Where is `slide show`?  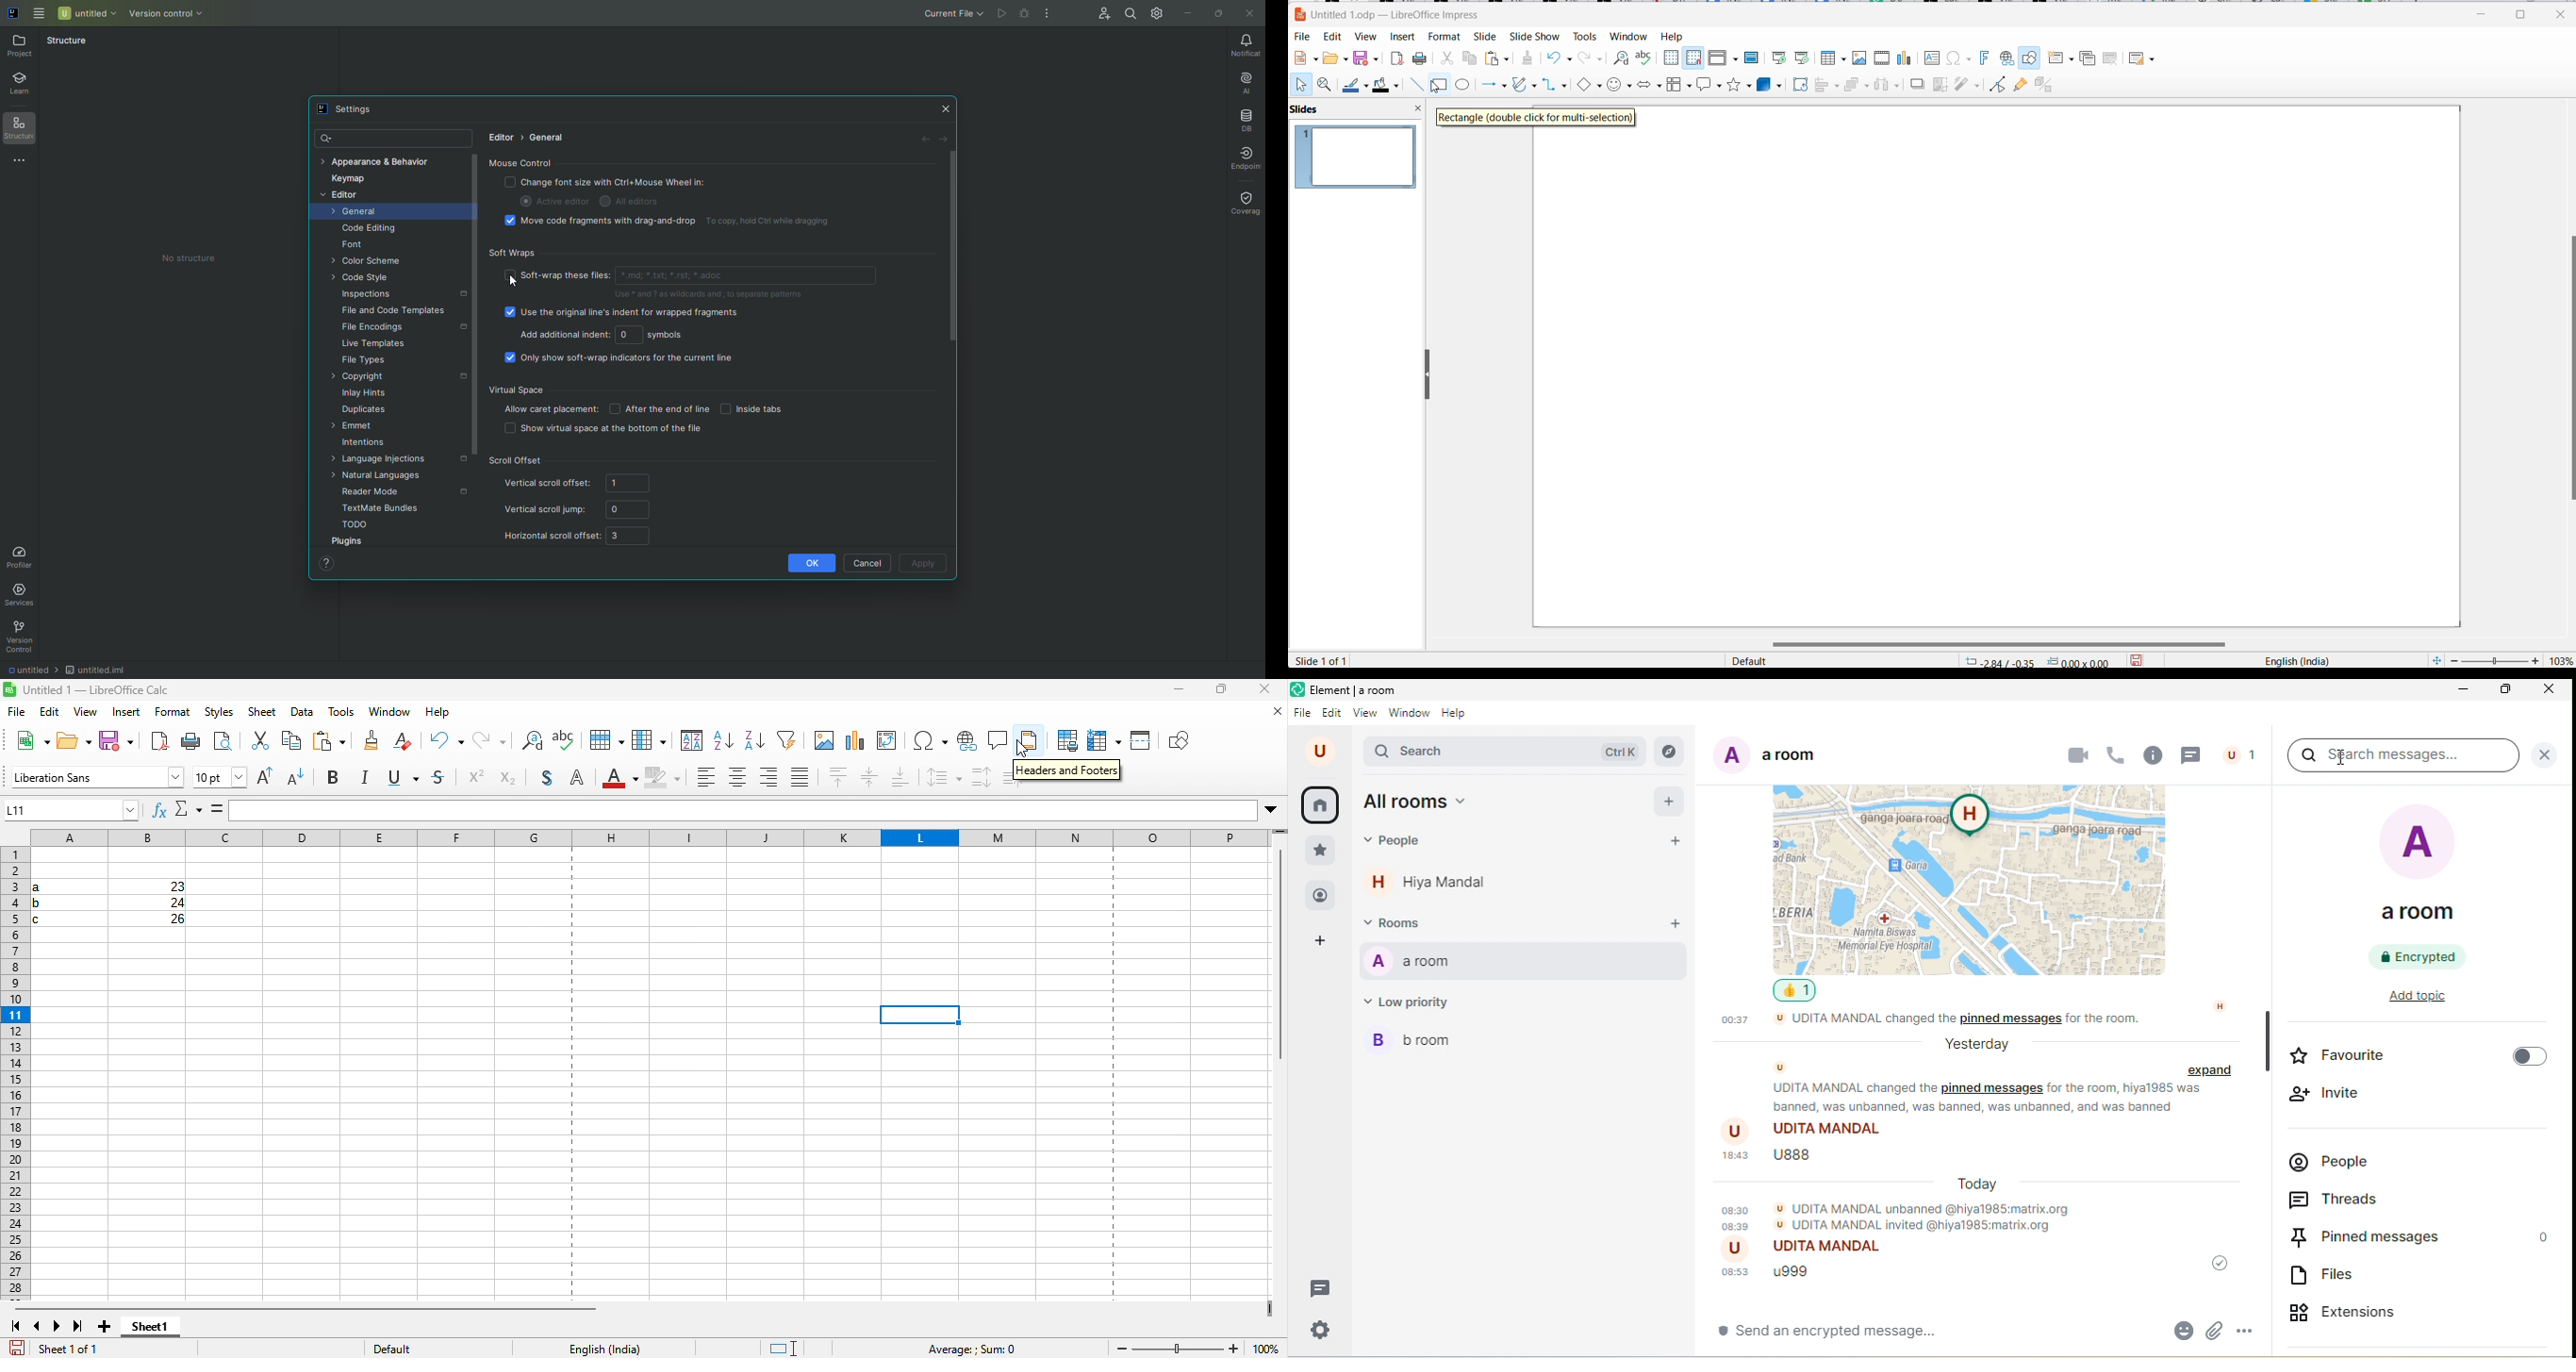
slide show is located at coordinates (1533, 37).